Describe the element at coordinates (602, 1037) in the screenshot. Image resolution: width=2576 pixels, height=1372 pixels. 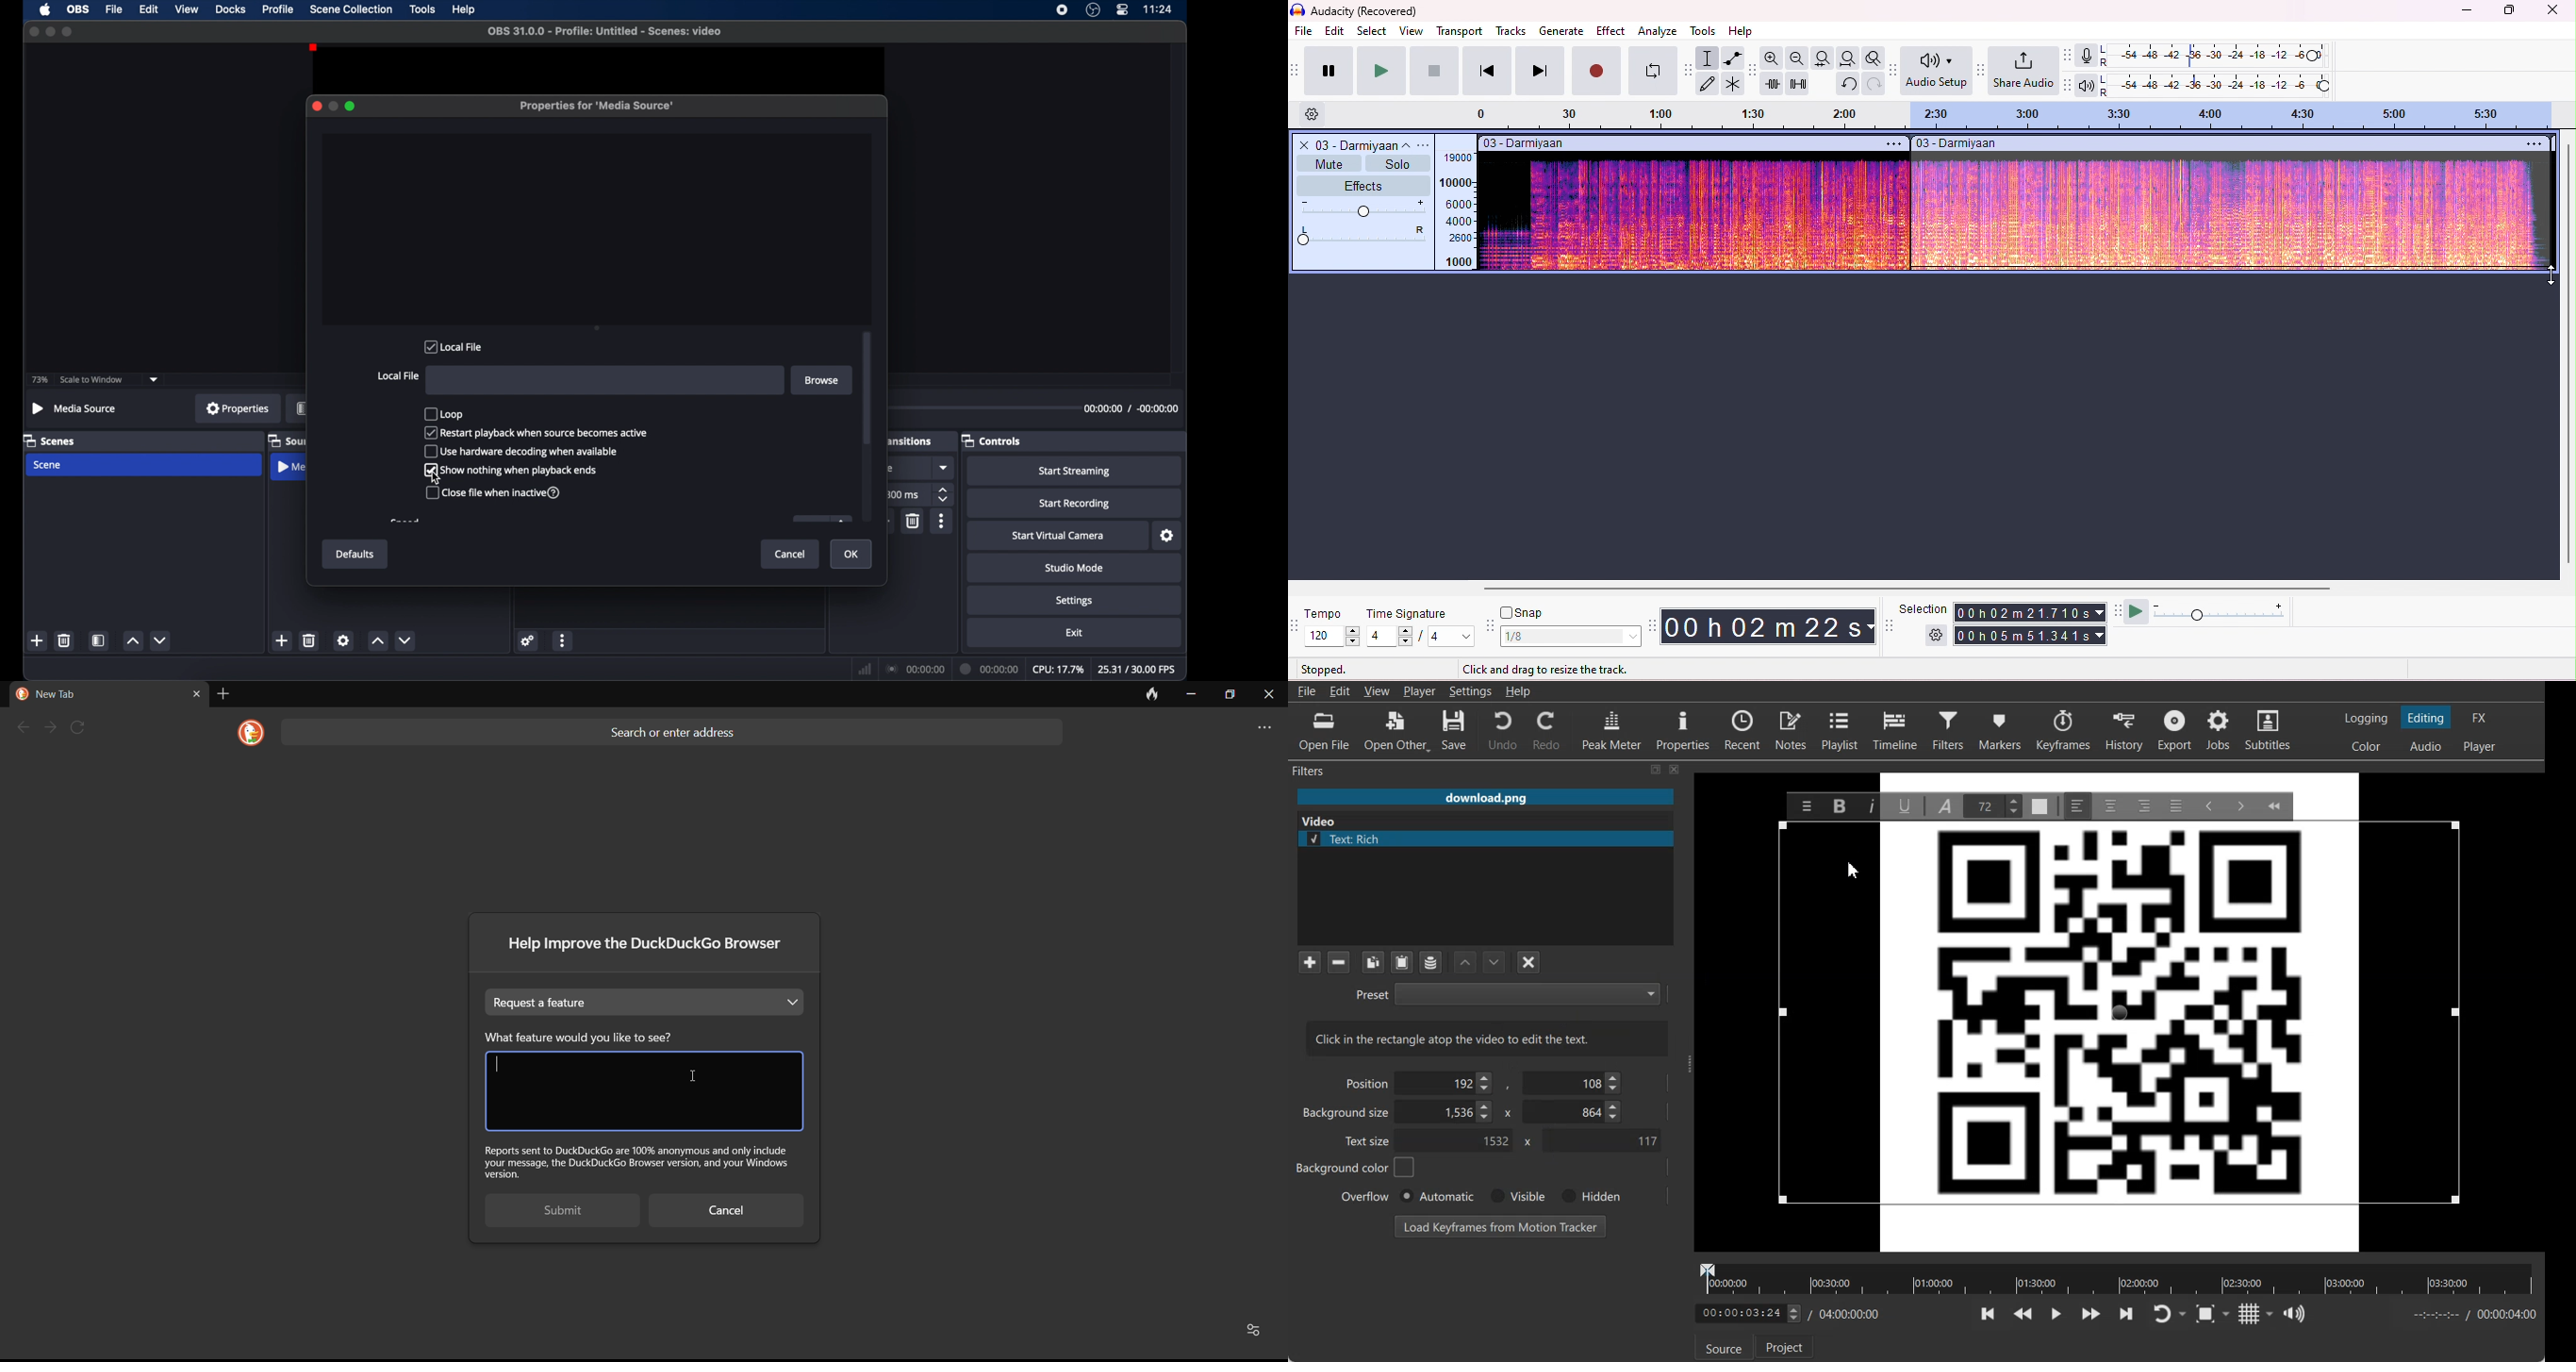
I see `What feature would you like to see?` at that location.